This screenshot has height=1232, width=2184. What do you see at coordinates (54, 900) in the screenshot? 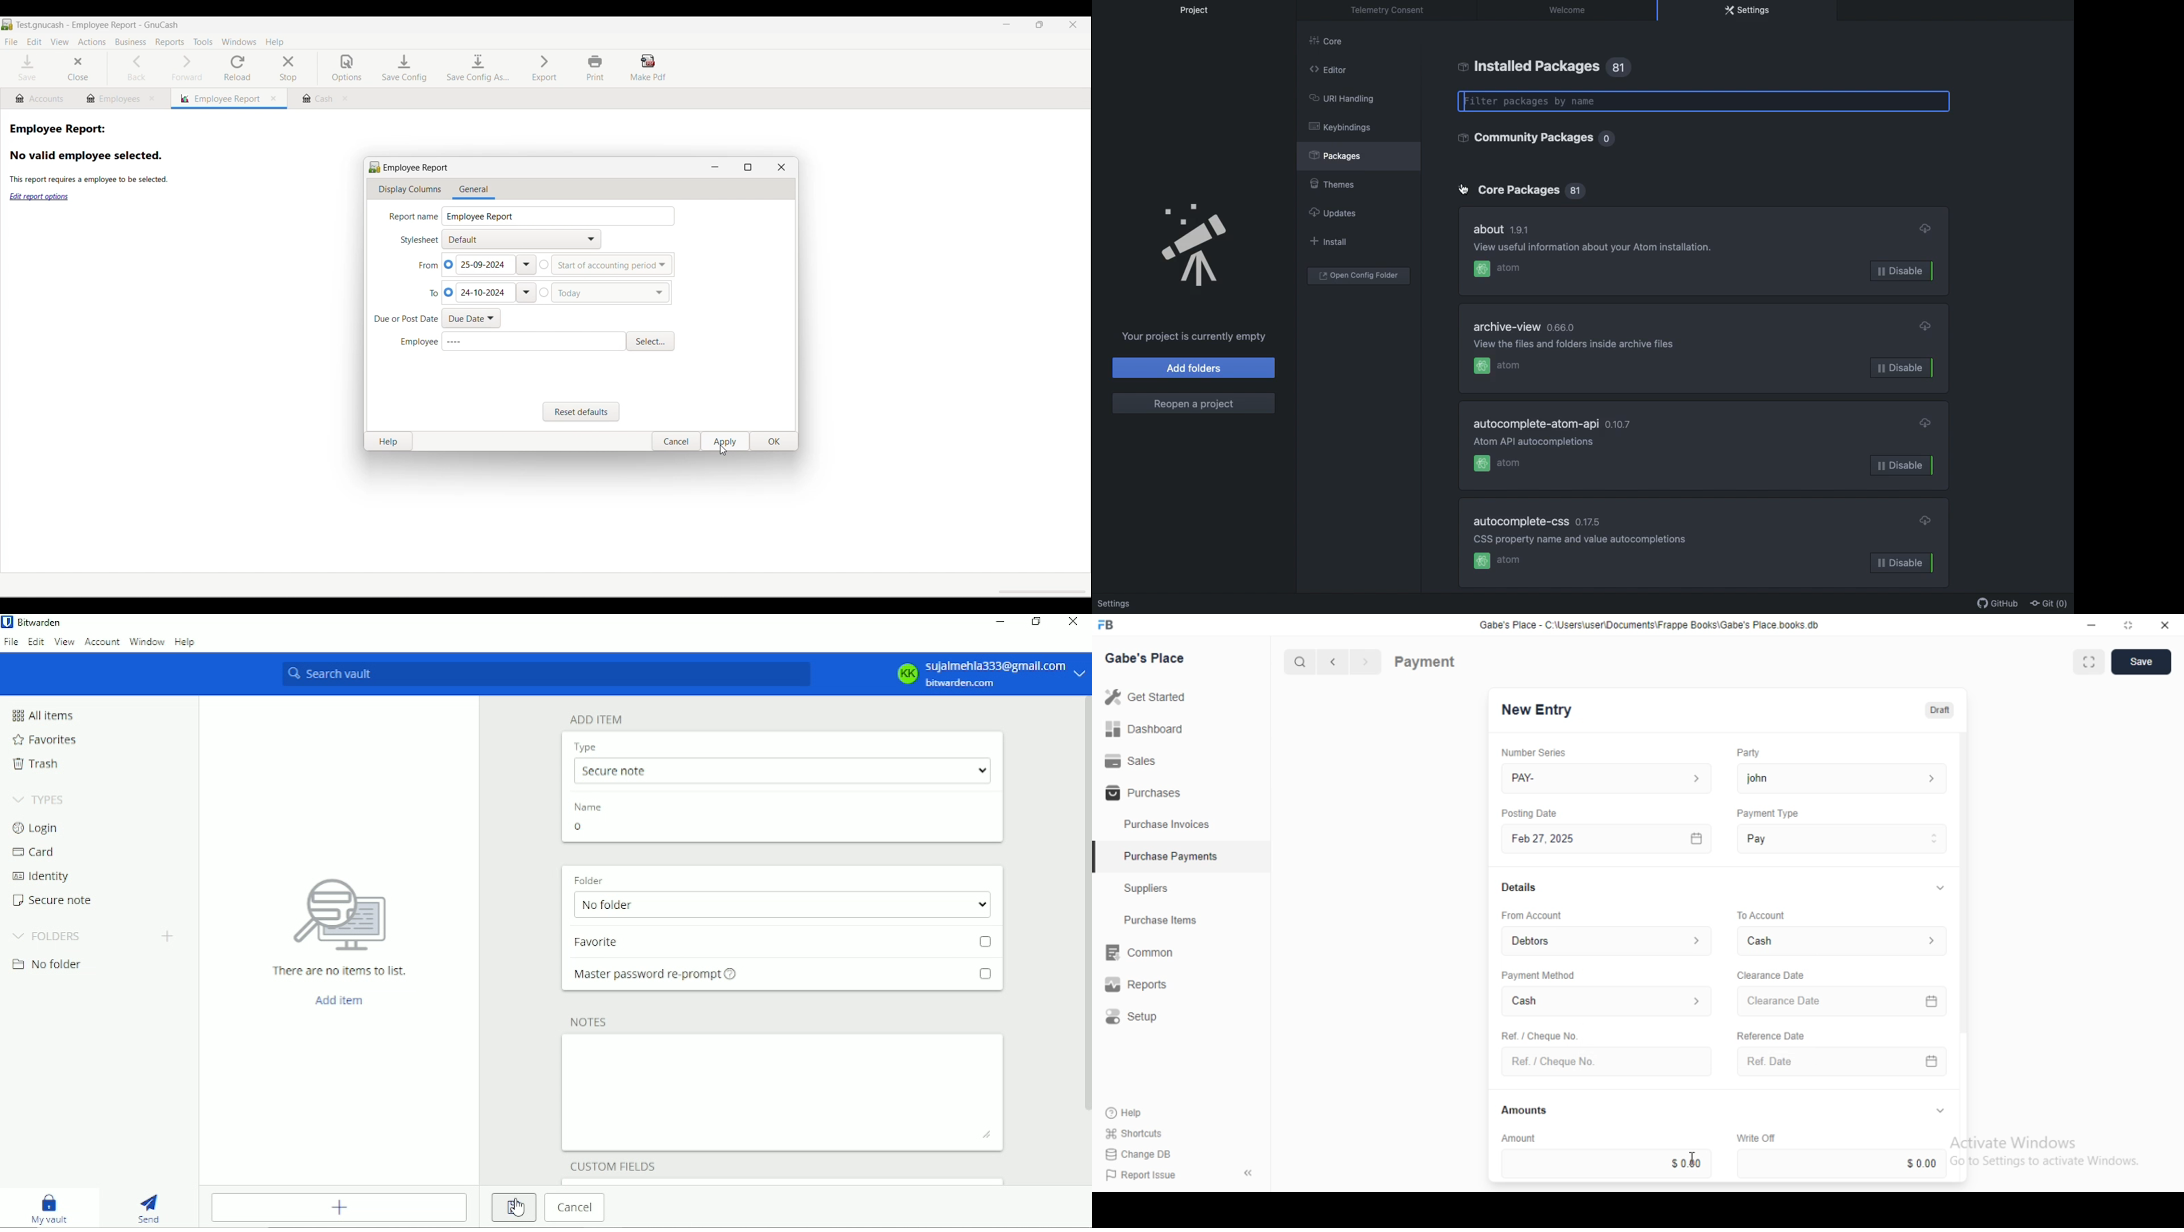
I see `Secure note` at bounding box center [54, 900].